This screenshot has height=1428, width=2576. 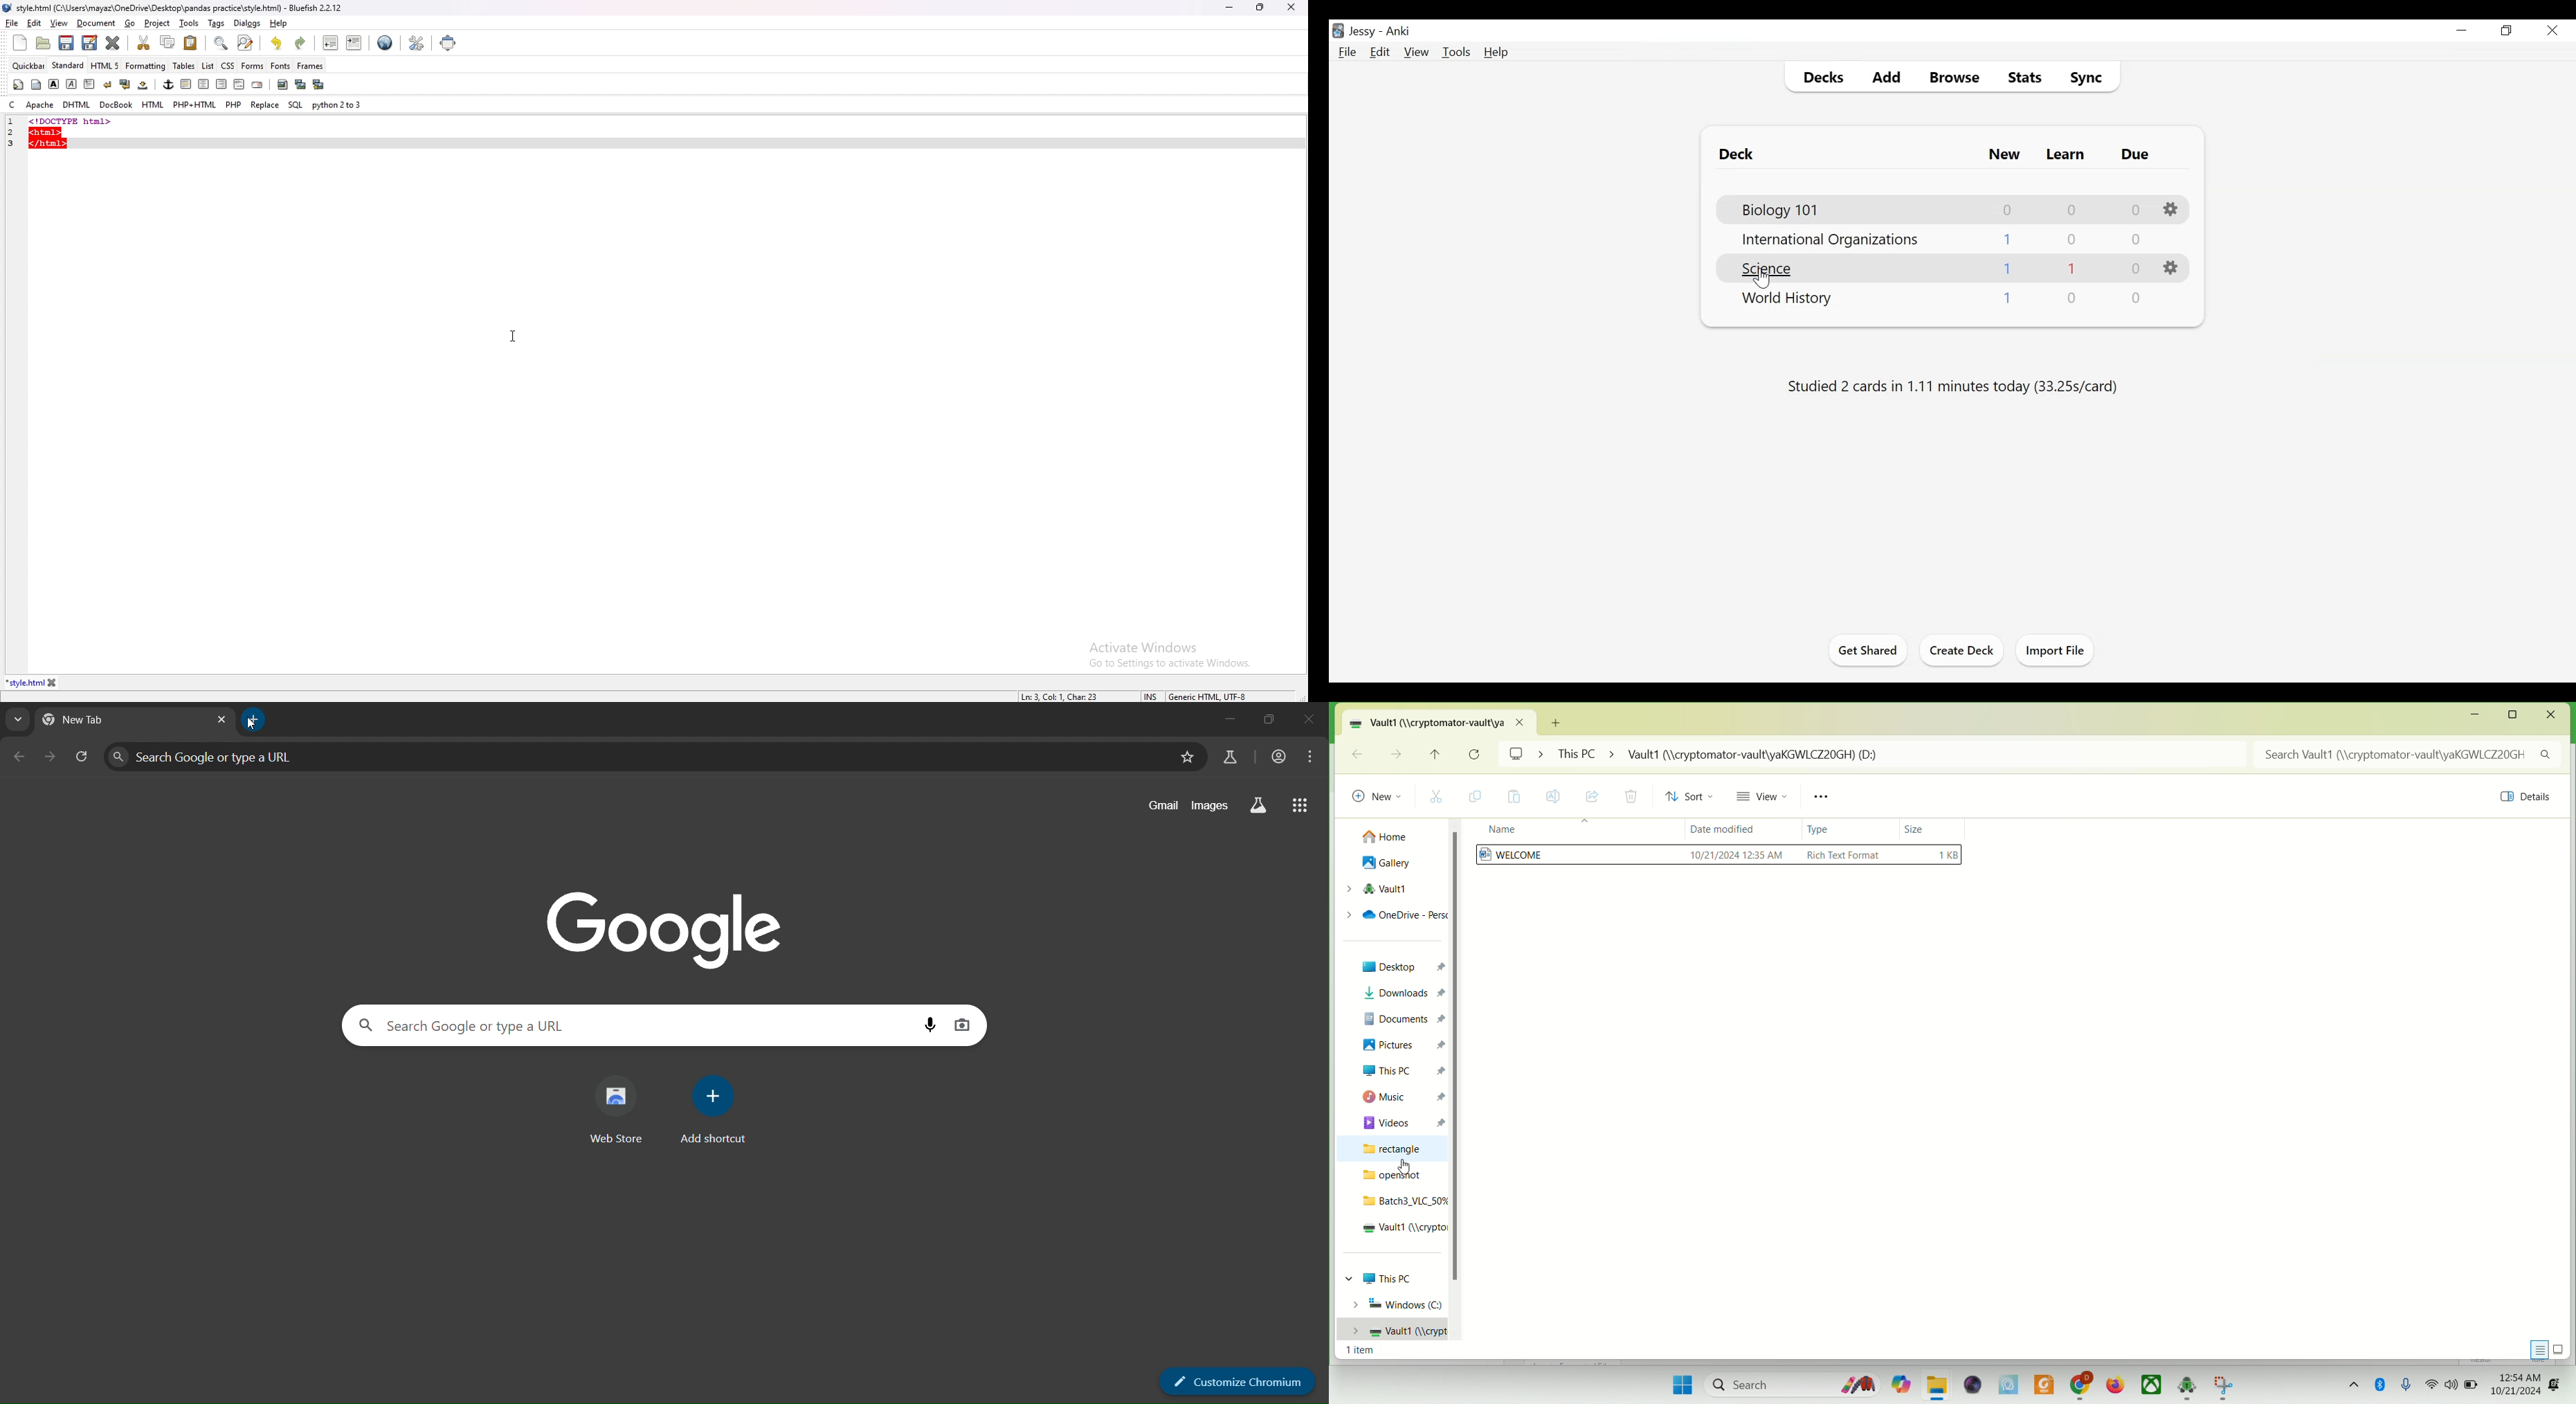 What do you see at coordinates (635, 1025) in the screenshot?
I see `Search Google or type a URL` at bounding box center [635, 1025].